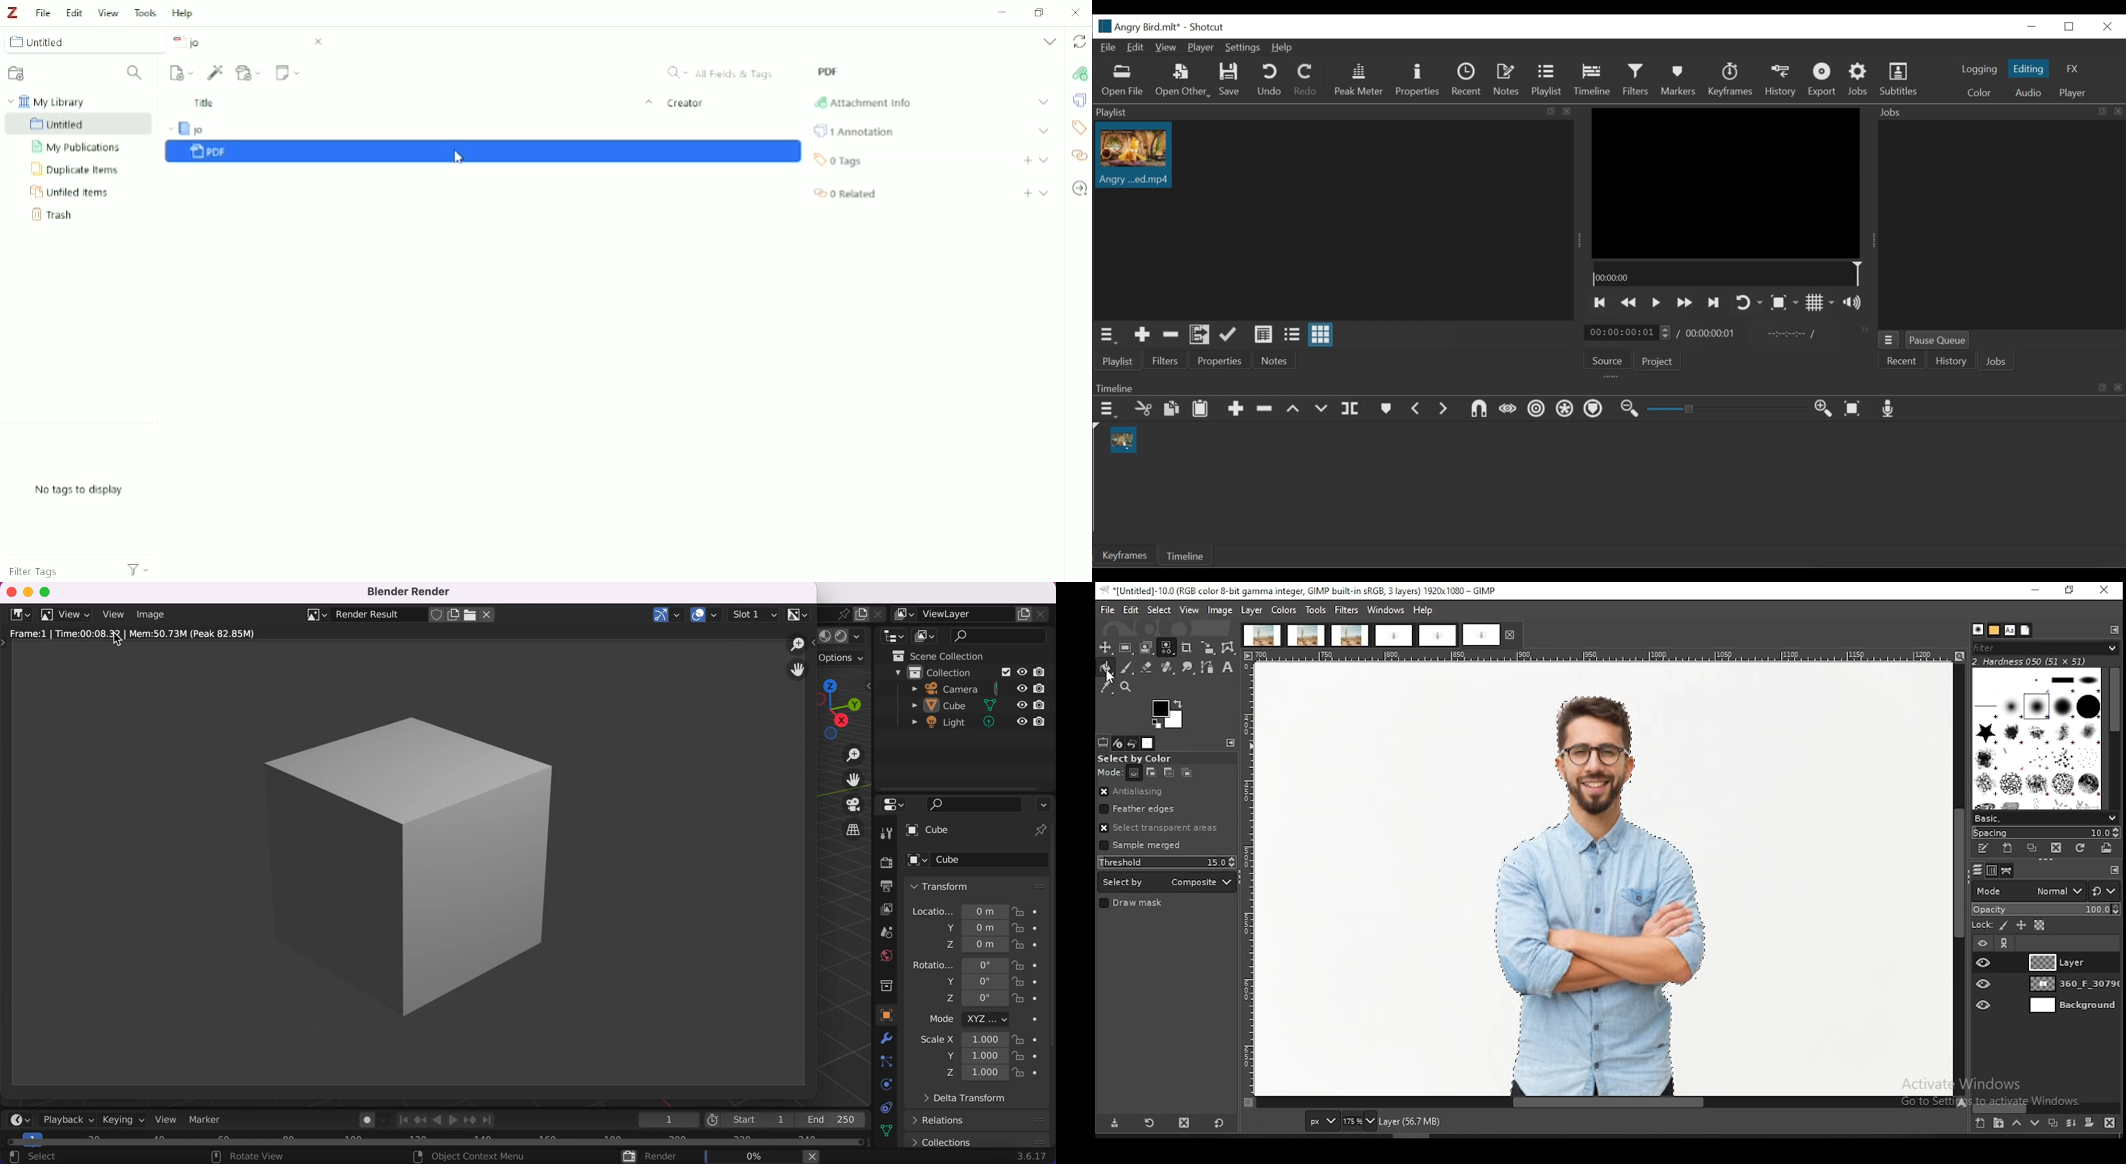  Describe the element at coordinates (1123, 440) in the screenshot. I see `clip` at that location.